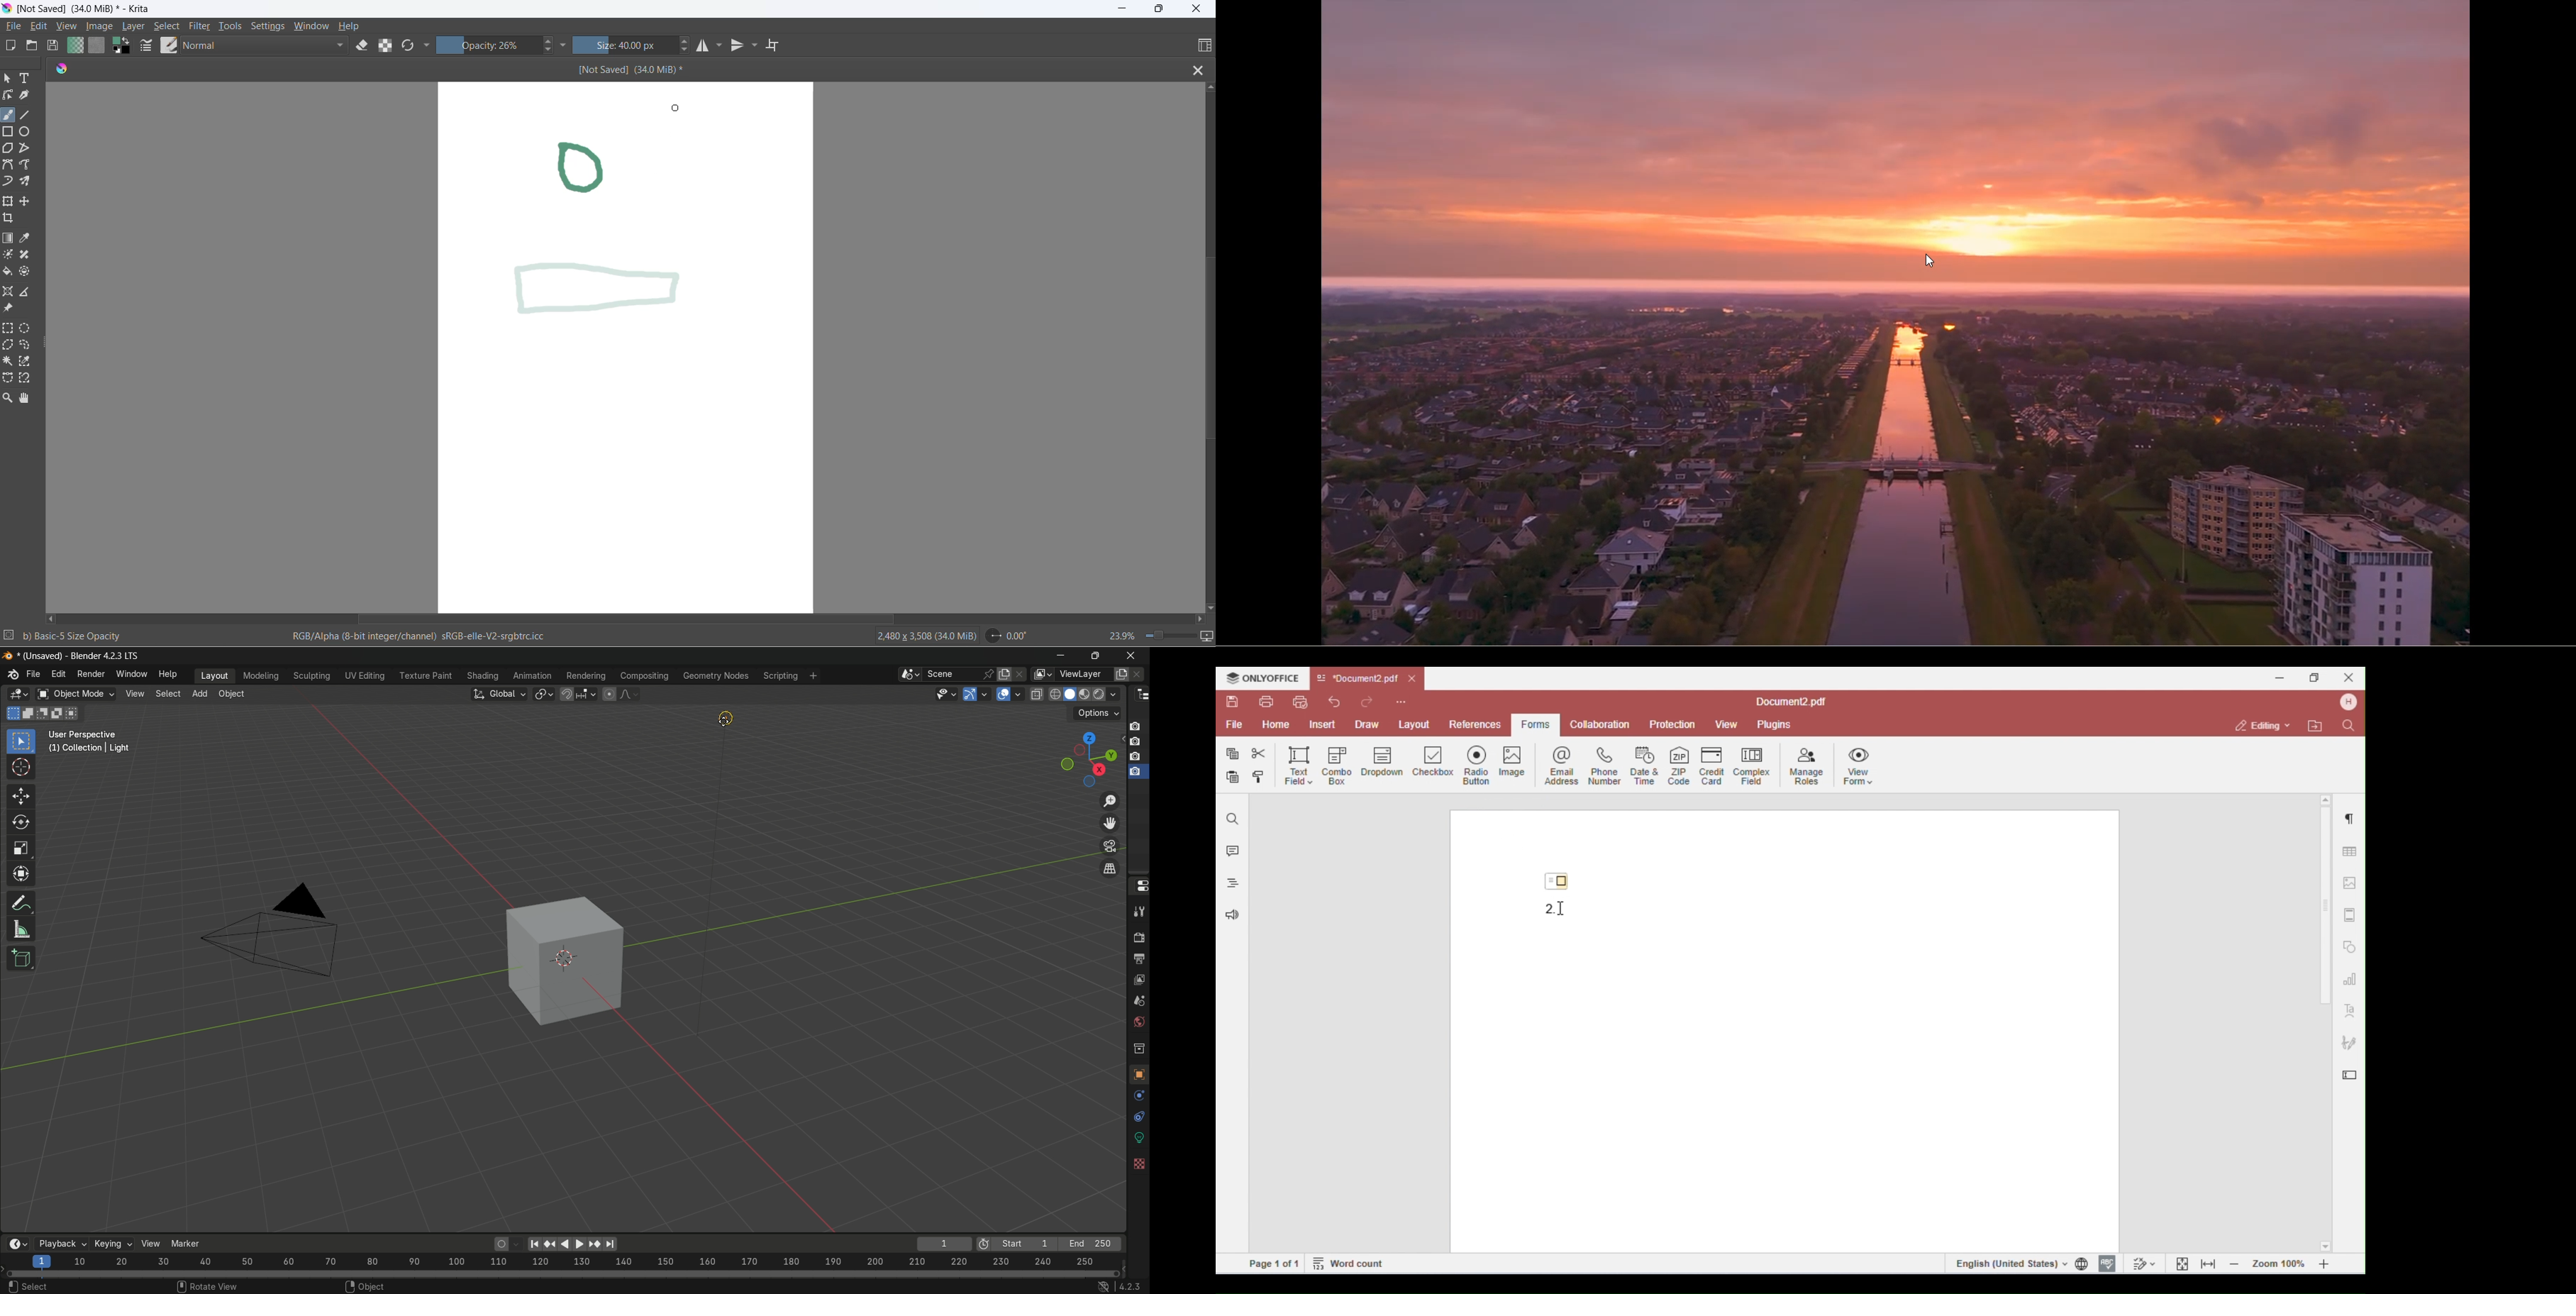 The width and height of the screenshot is (2576, 1316). I want to click on minimize, so click(1123, 8).